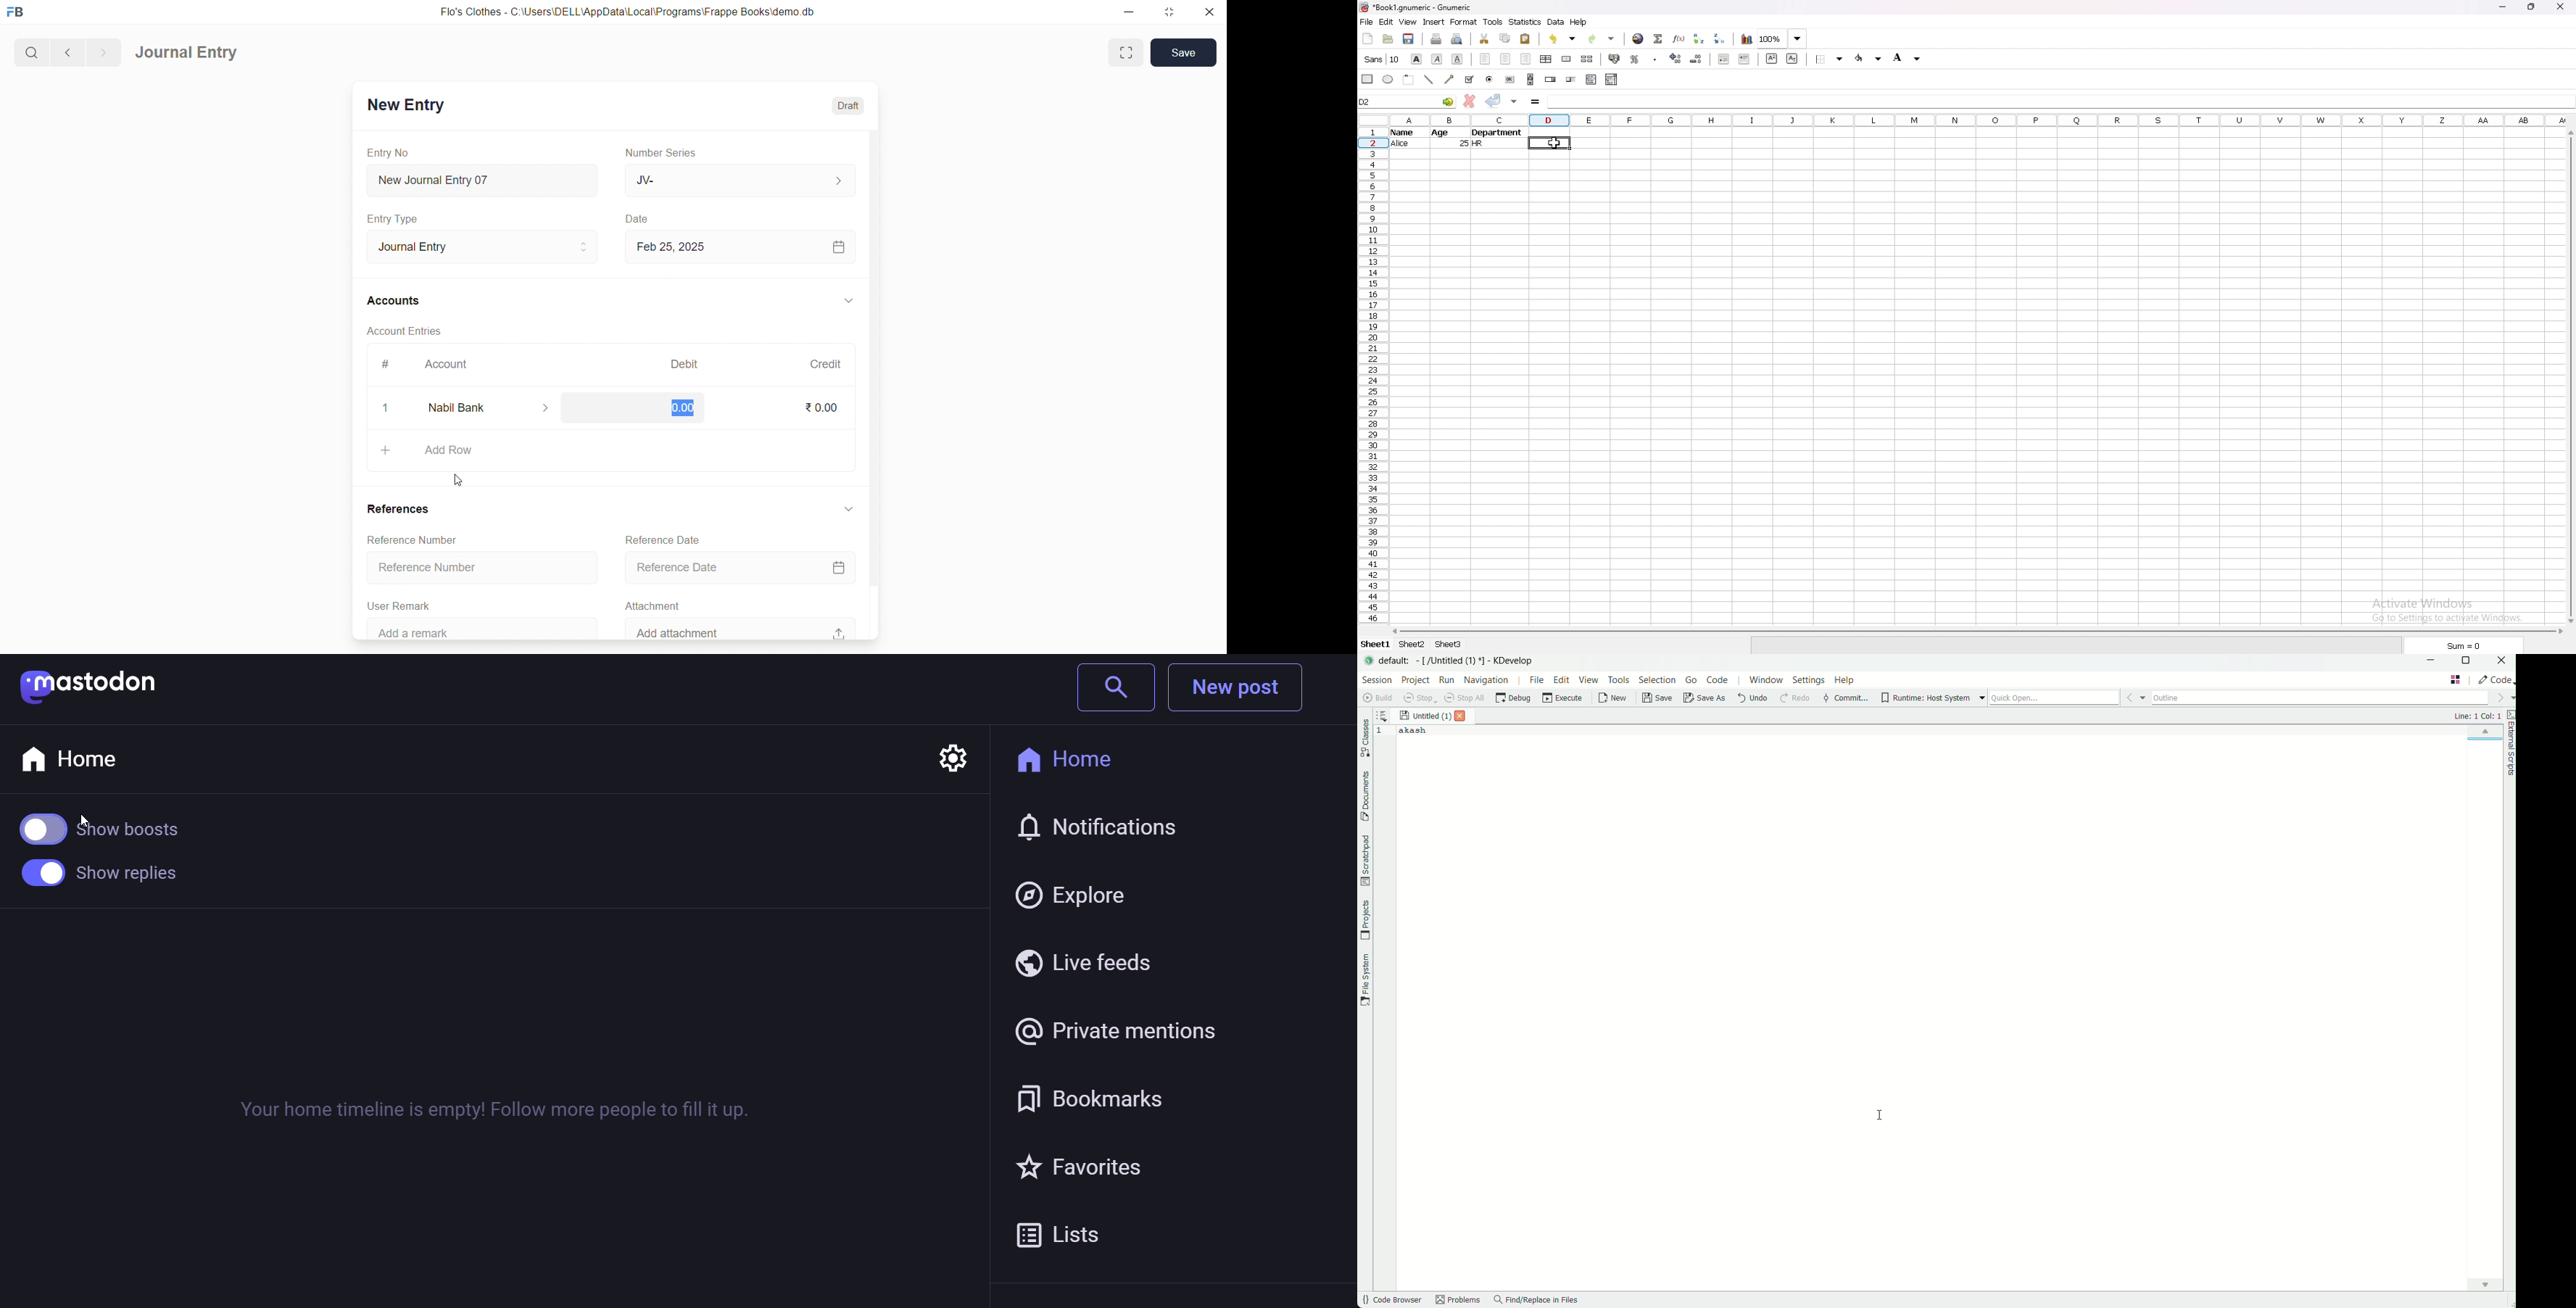  What do you see at coordinates (419, 541) in the screenshot?
I see `Reference Number` at bounding box center [419, 541].